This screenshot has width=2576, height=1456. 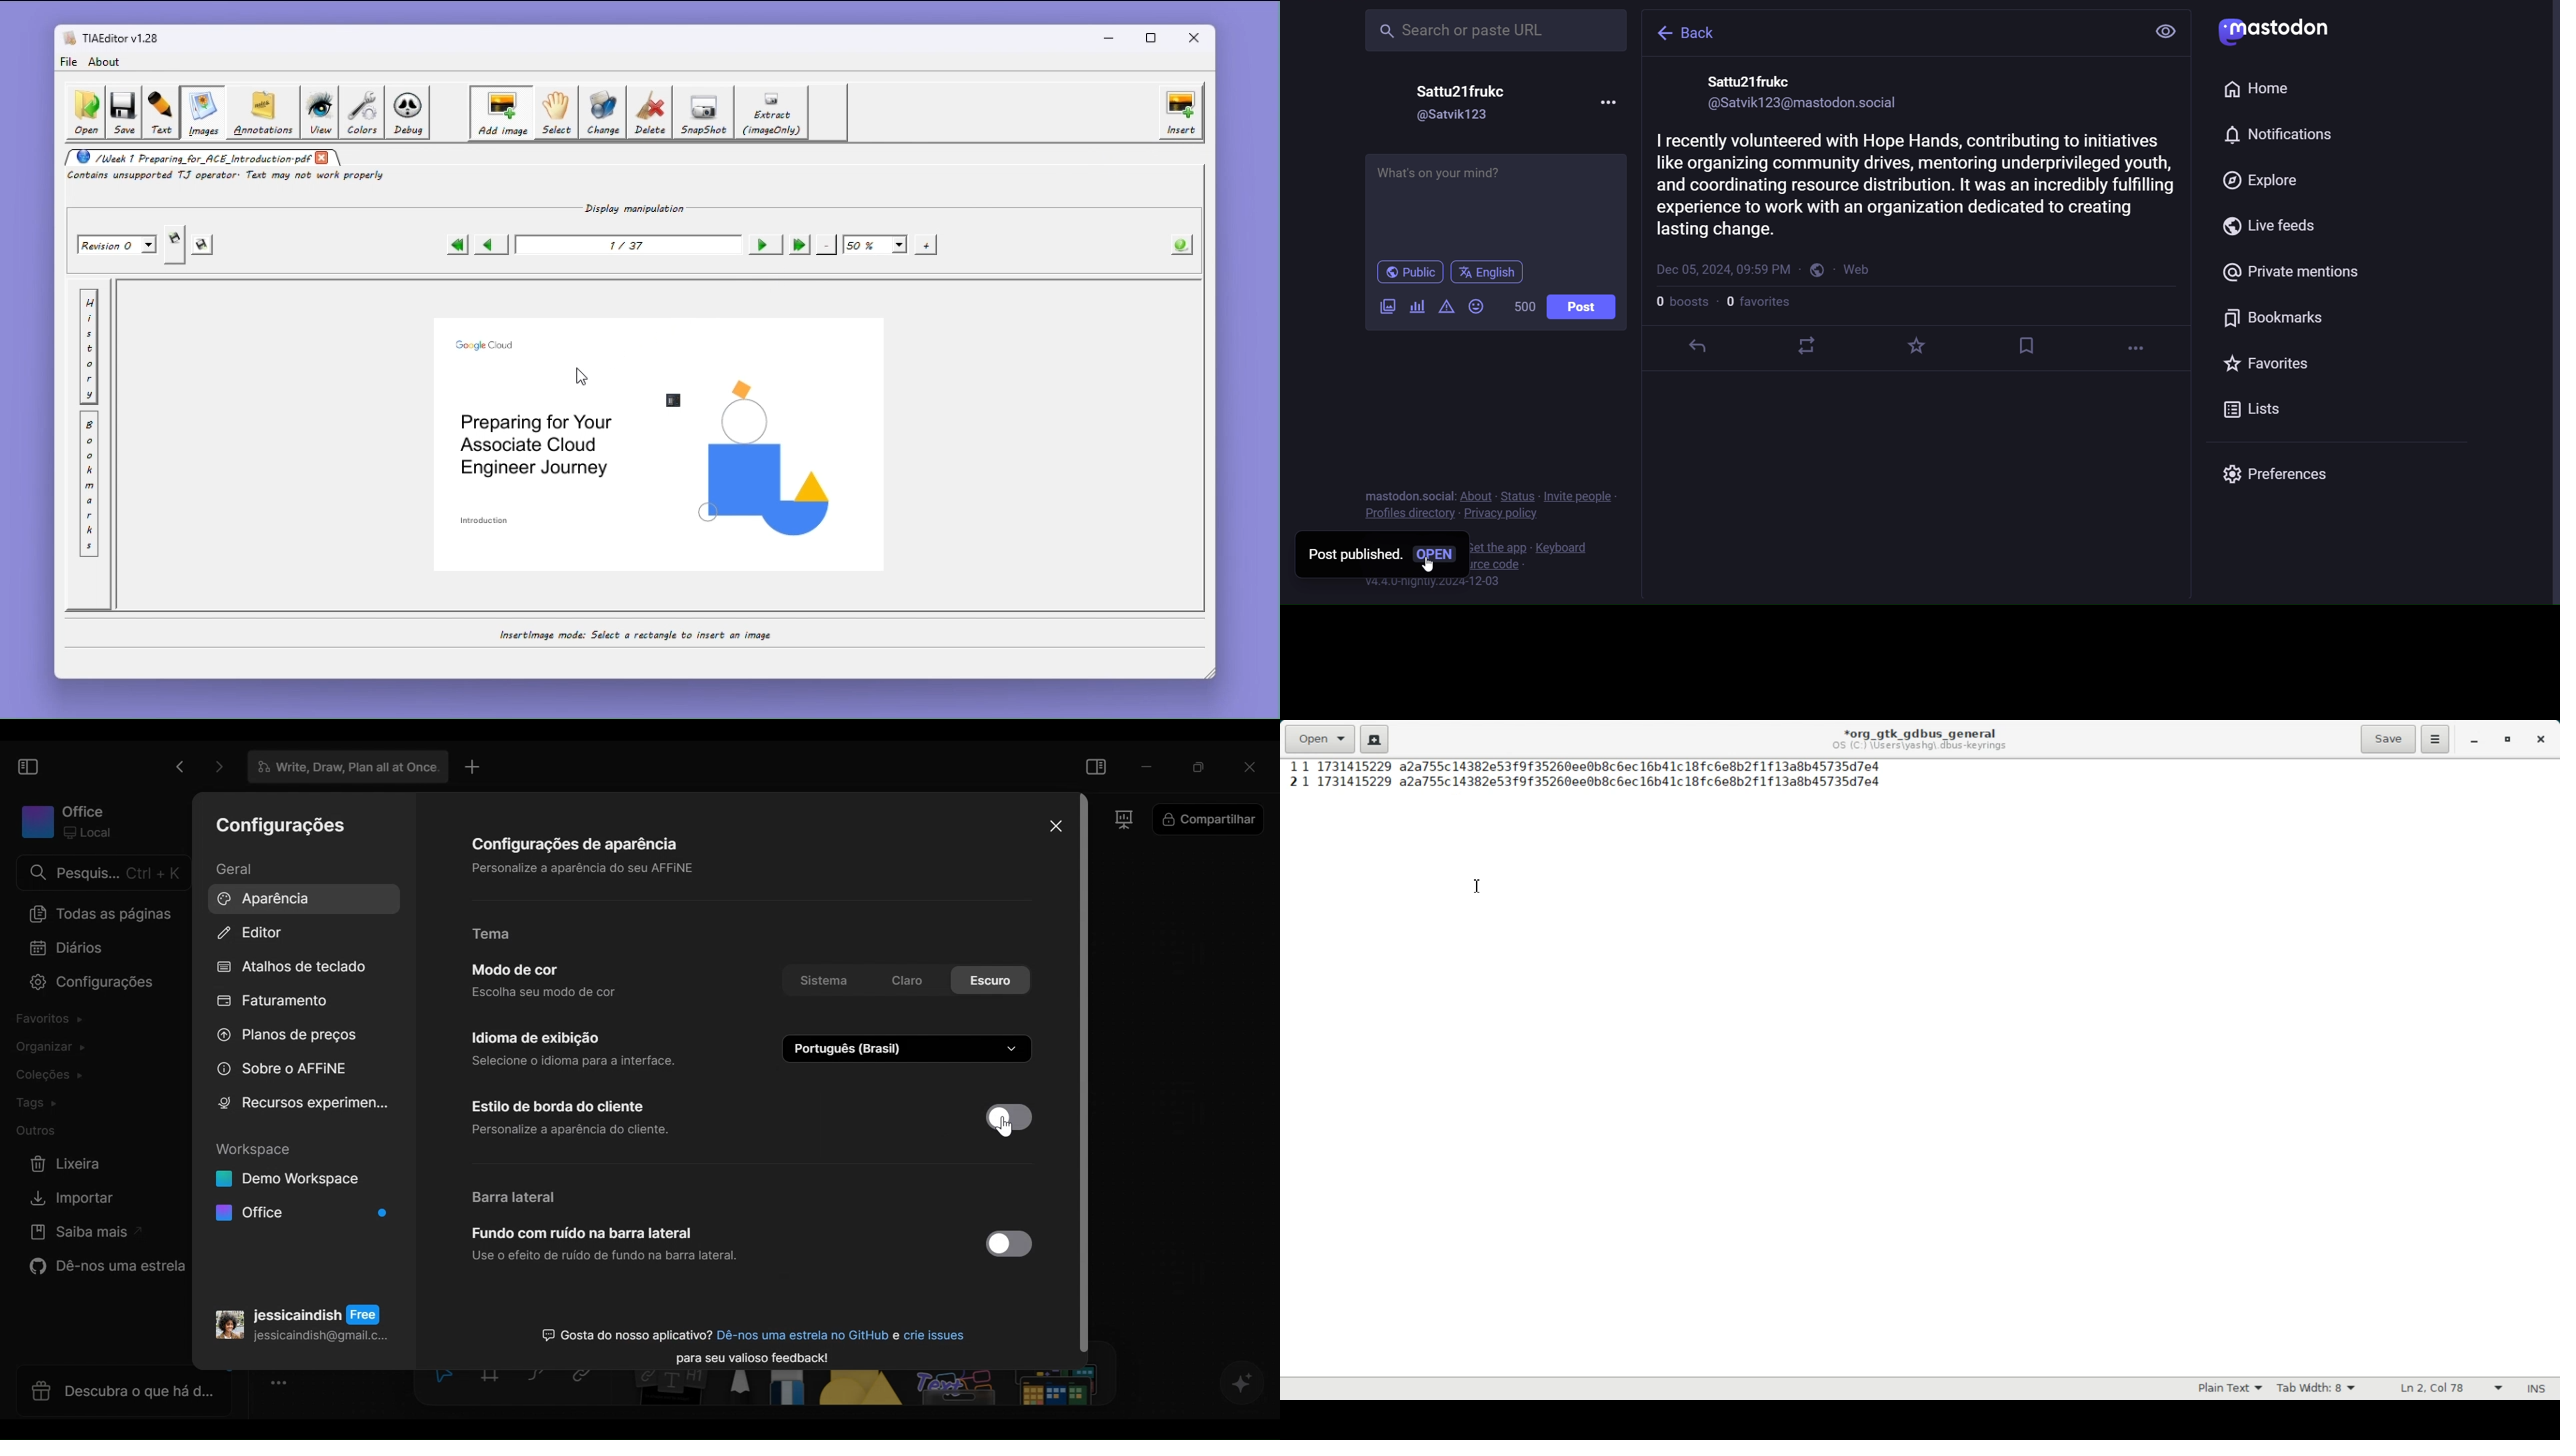 I want to click on All documents, so click(x=97, y=913).